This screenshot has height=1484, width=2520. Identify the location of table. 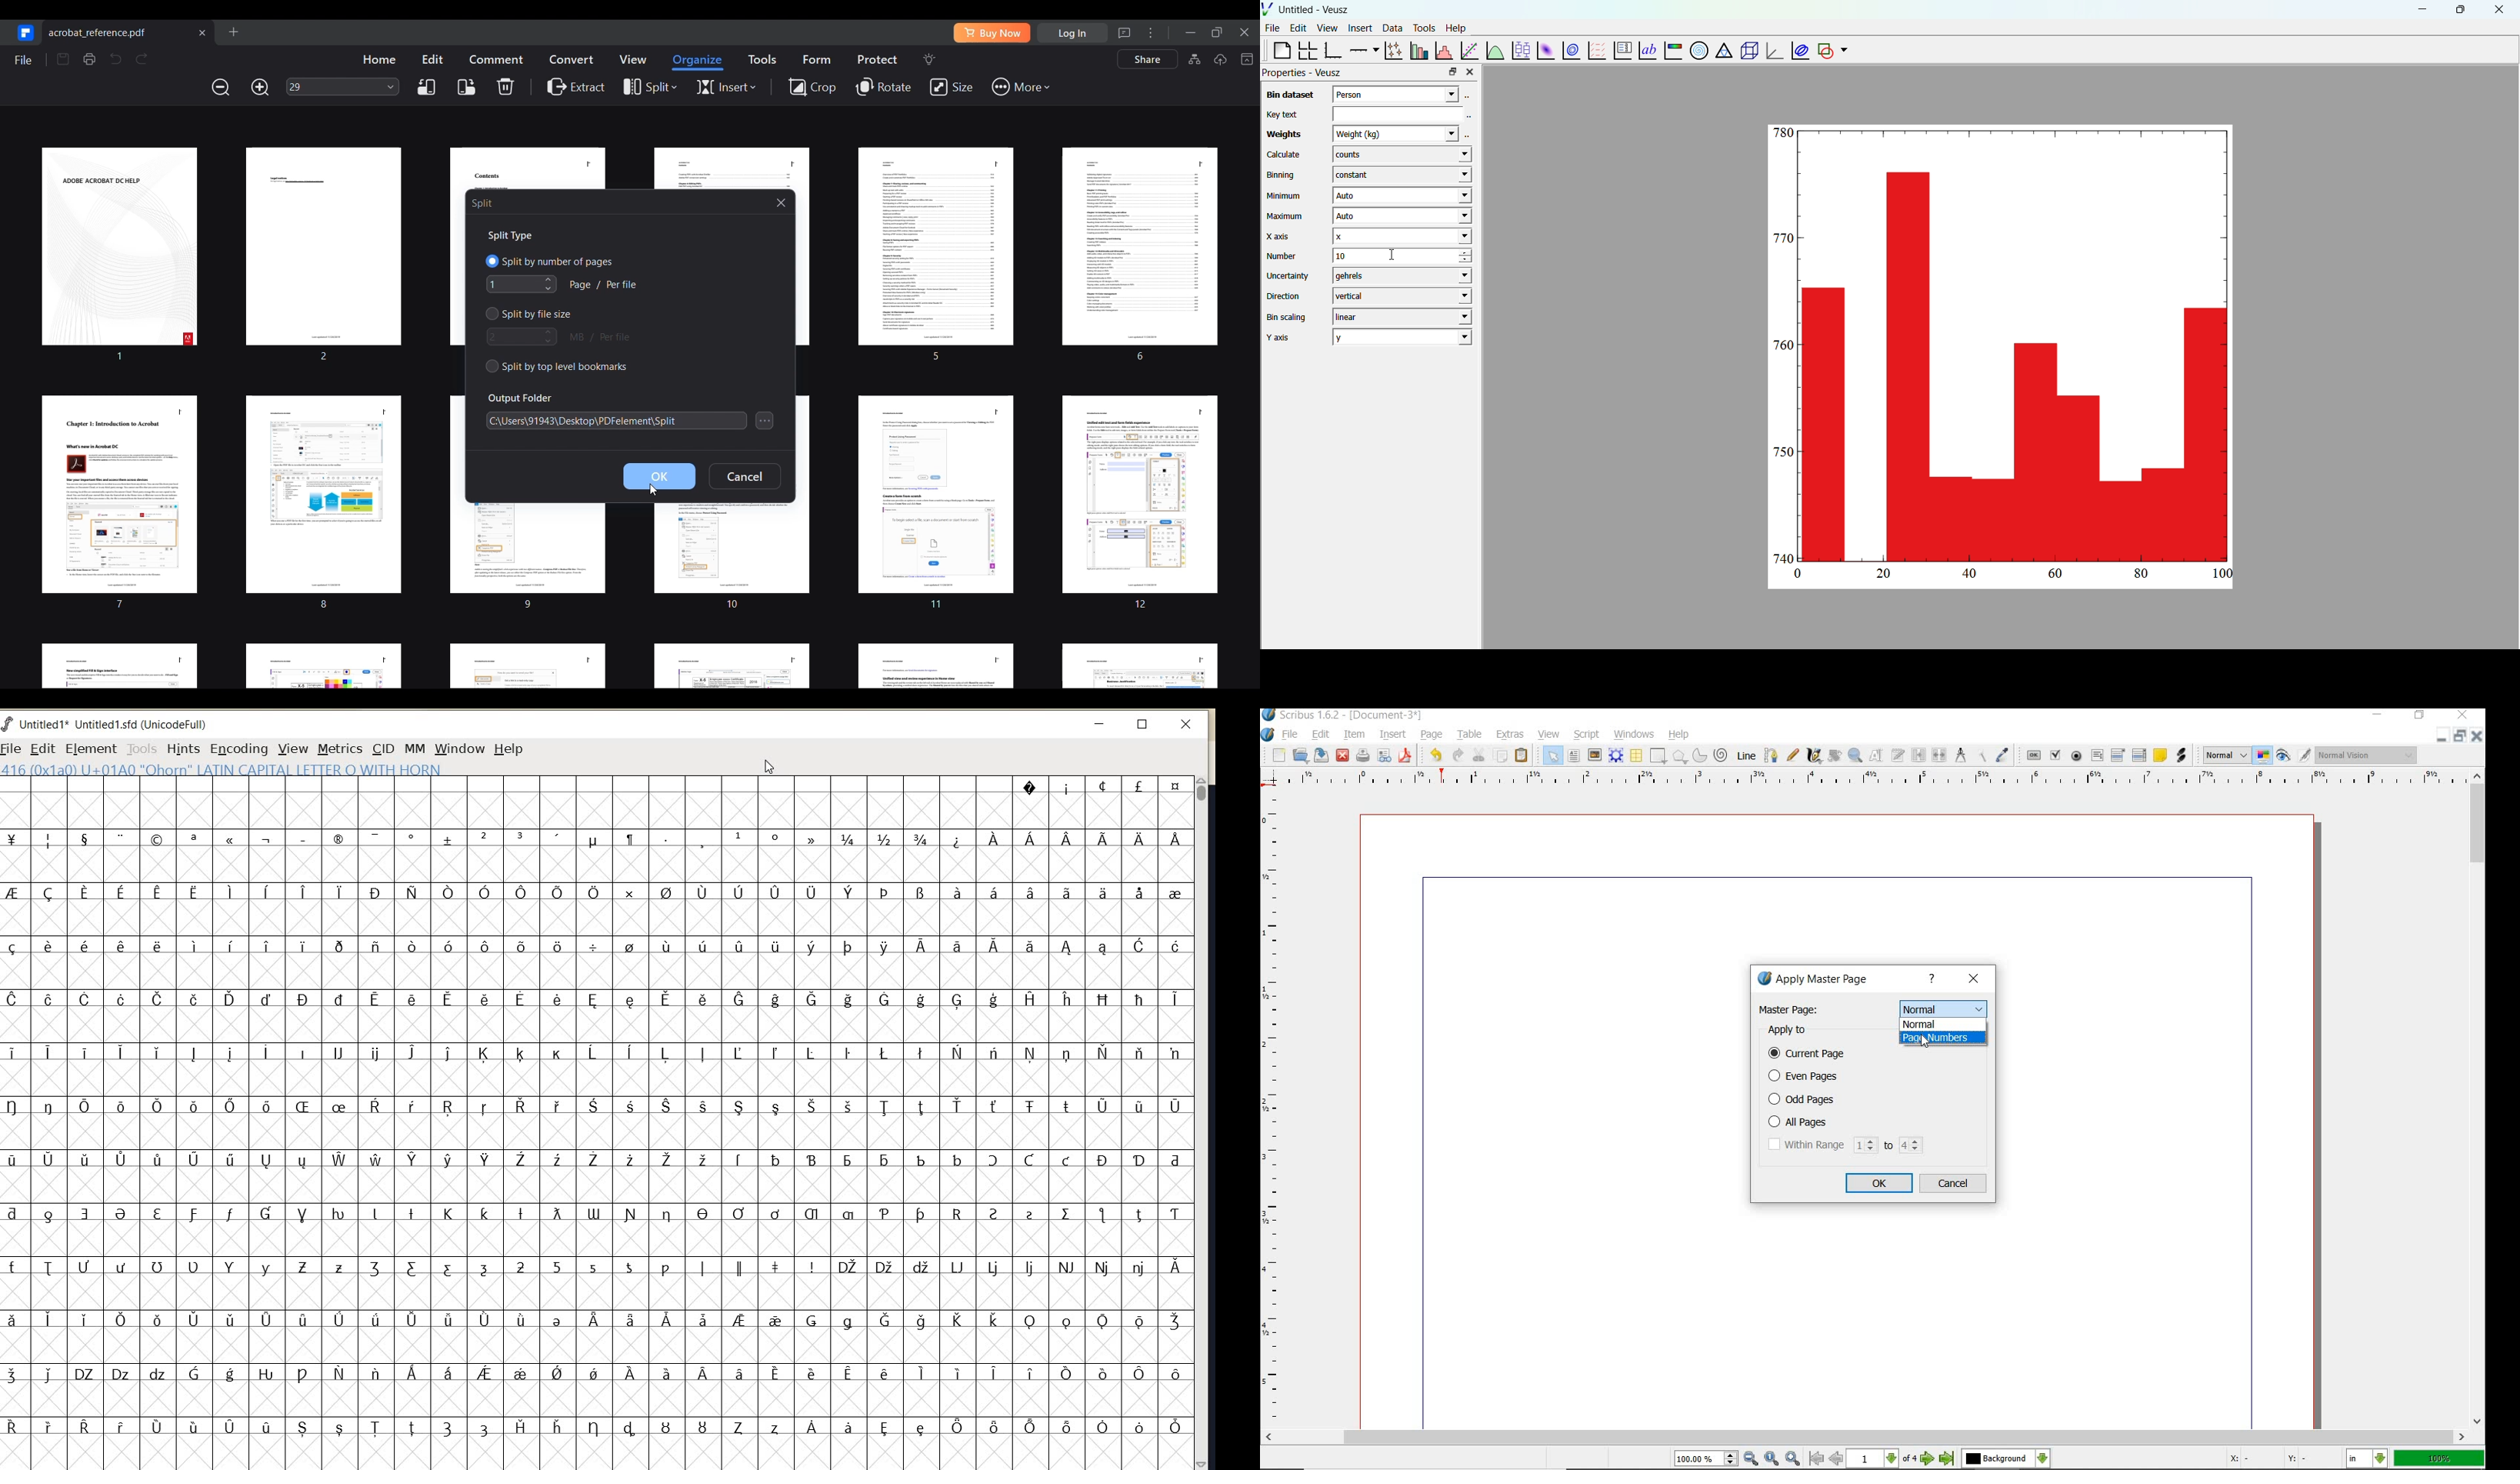
(1469, 735).